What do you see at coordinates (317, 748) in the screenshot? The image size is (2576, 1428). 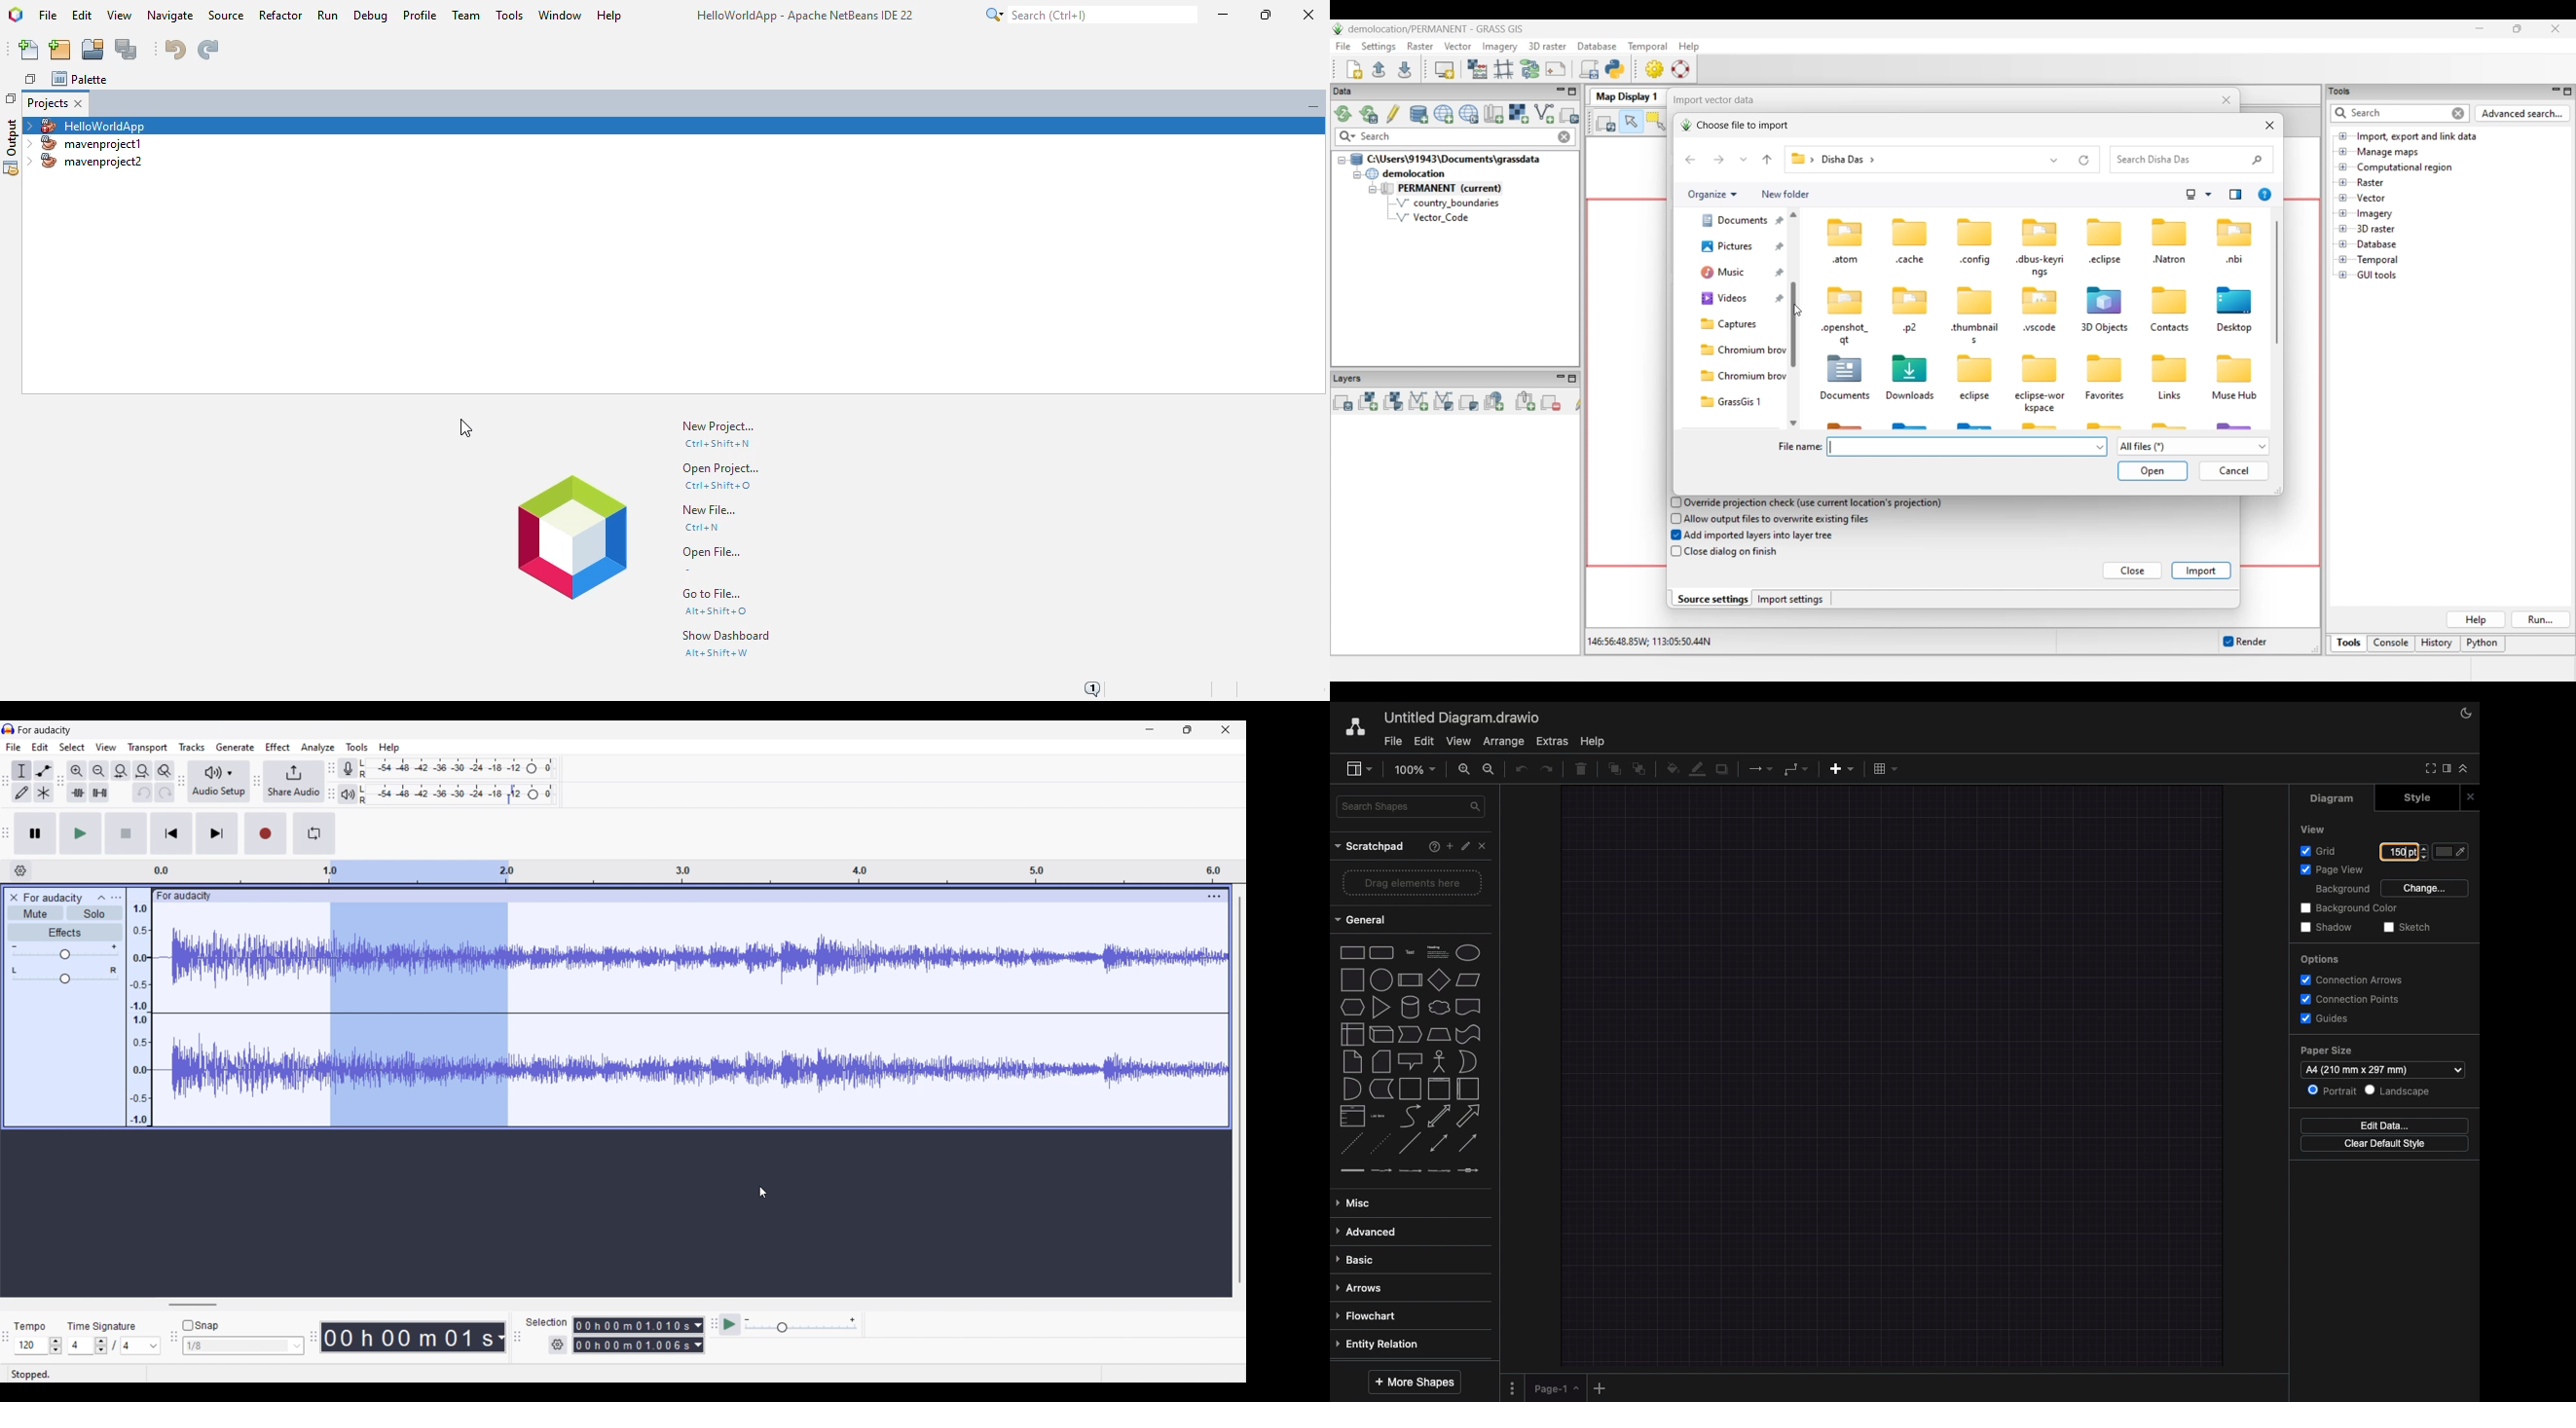 I see `Analyze menu` at bounding box center [317, 748].